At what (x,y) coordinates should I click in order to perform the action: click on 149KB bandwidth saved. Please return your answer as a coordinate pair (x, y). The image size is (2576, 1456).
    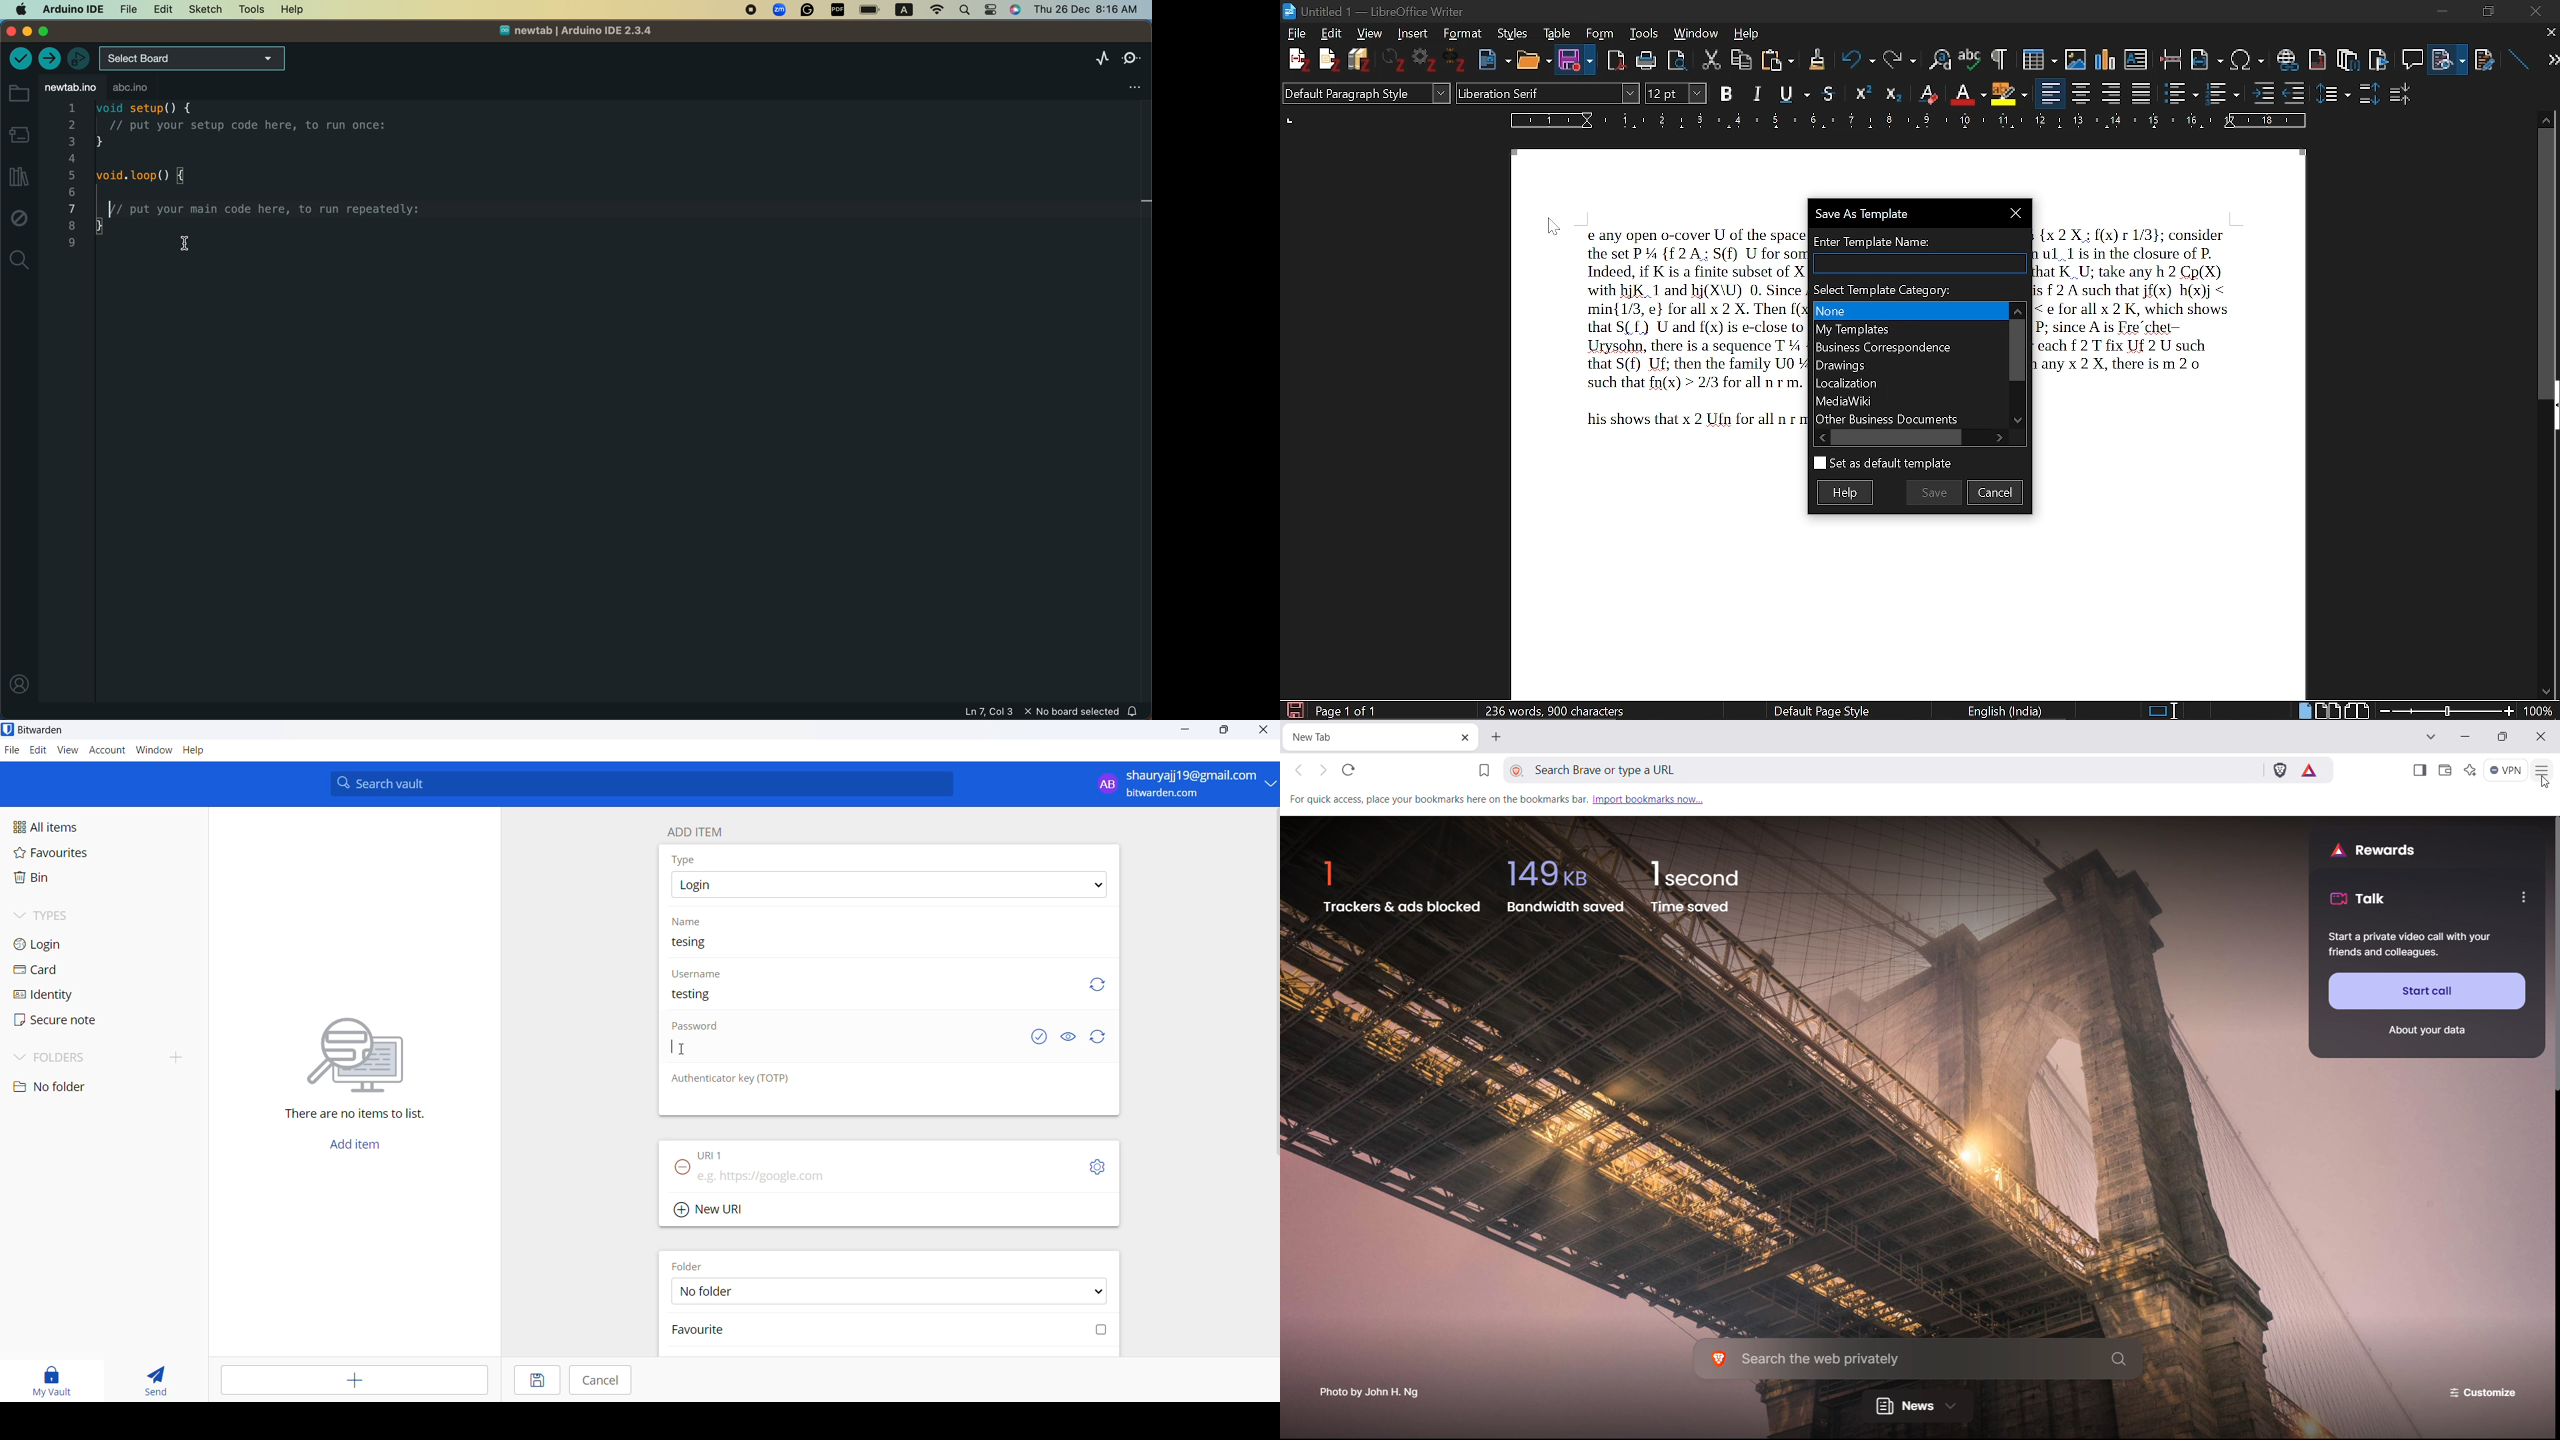
    Looking at the image, I should click on (1565, 885).